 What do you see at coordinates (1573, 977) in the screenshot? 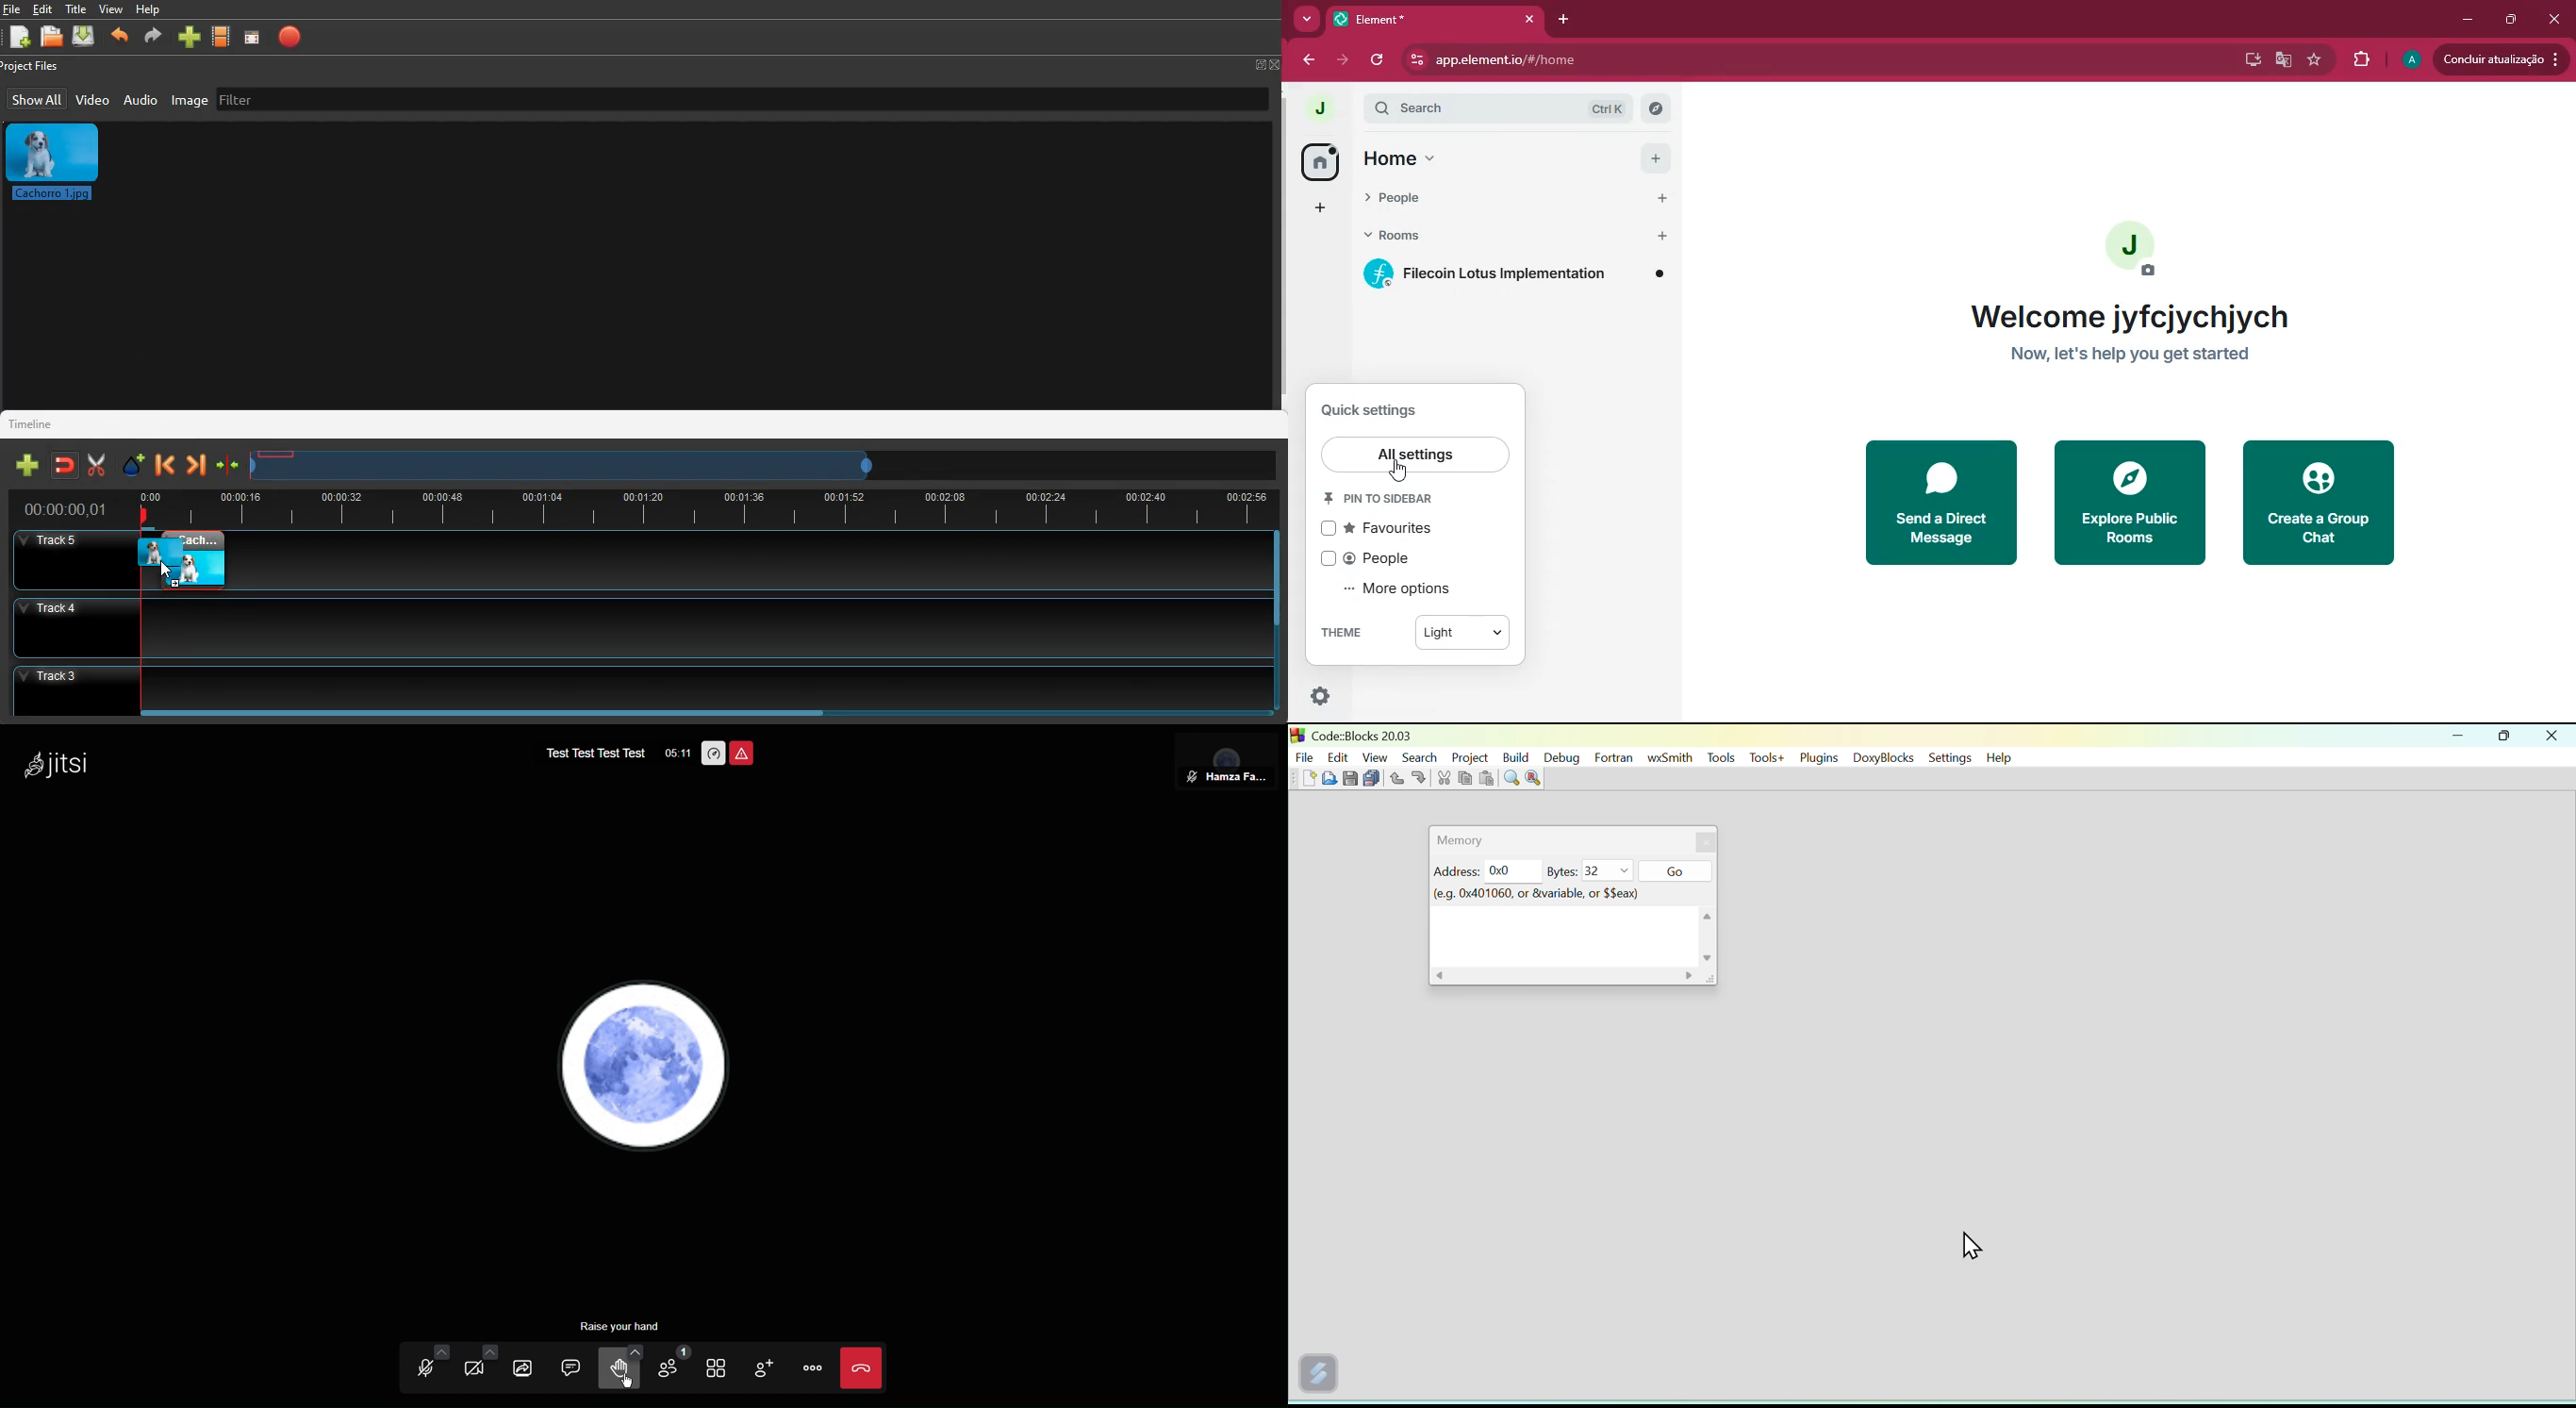
I see `horizontal scroll bar` at bounding box center [1573, 977].